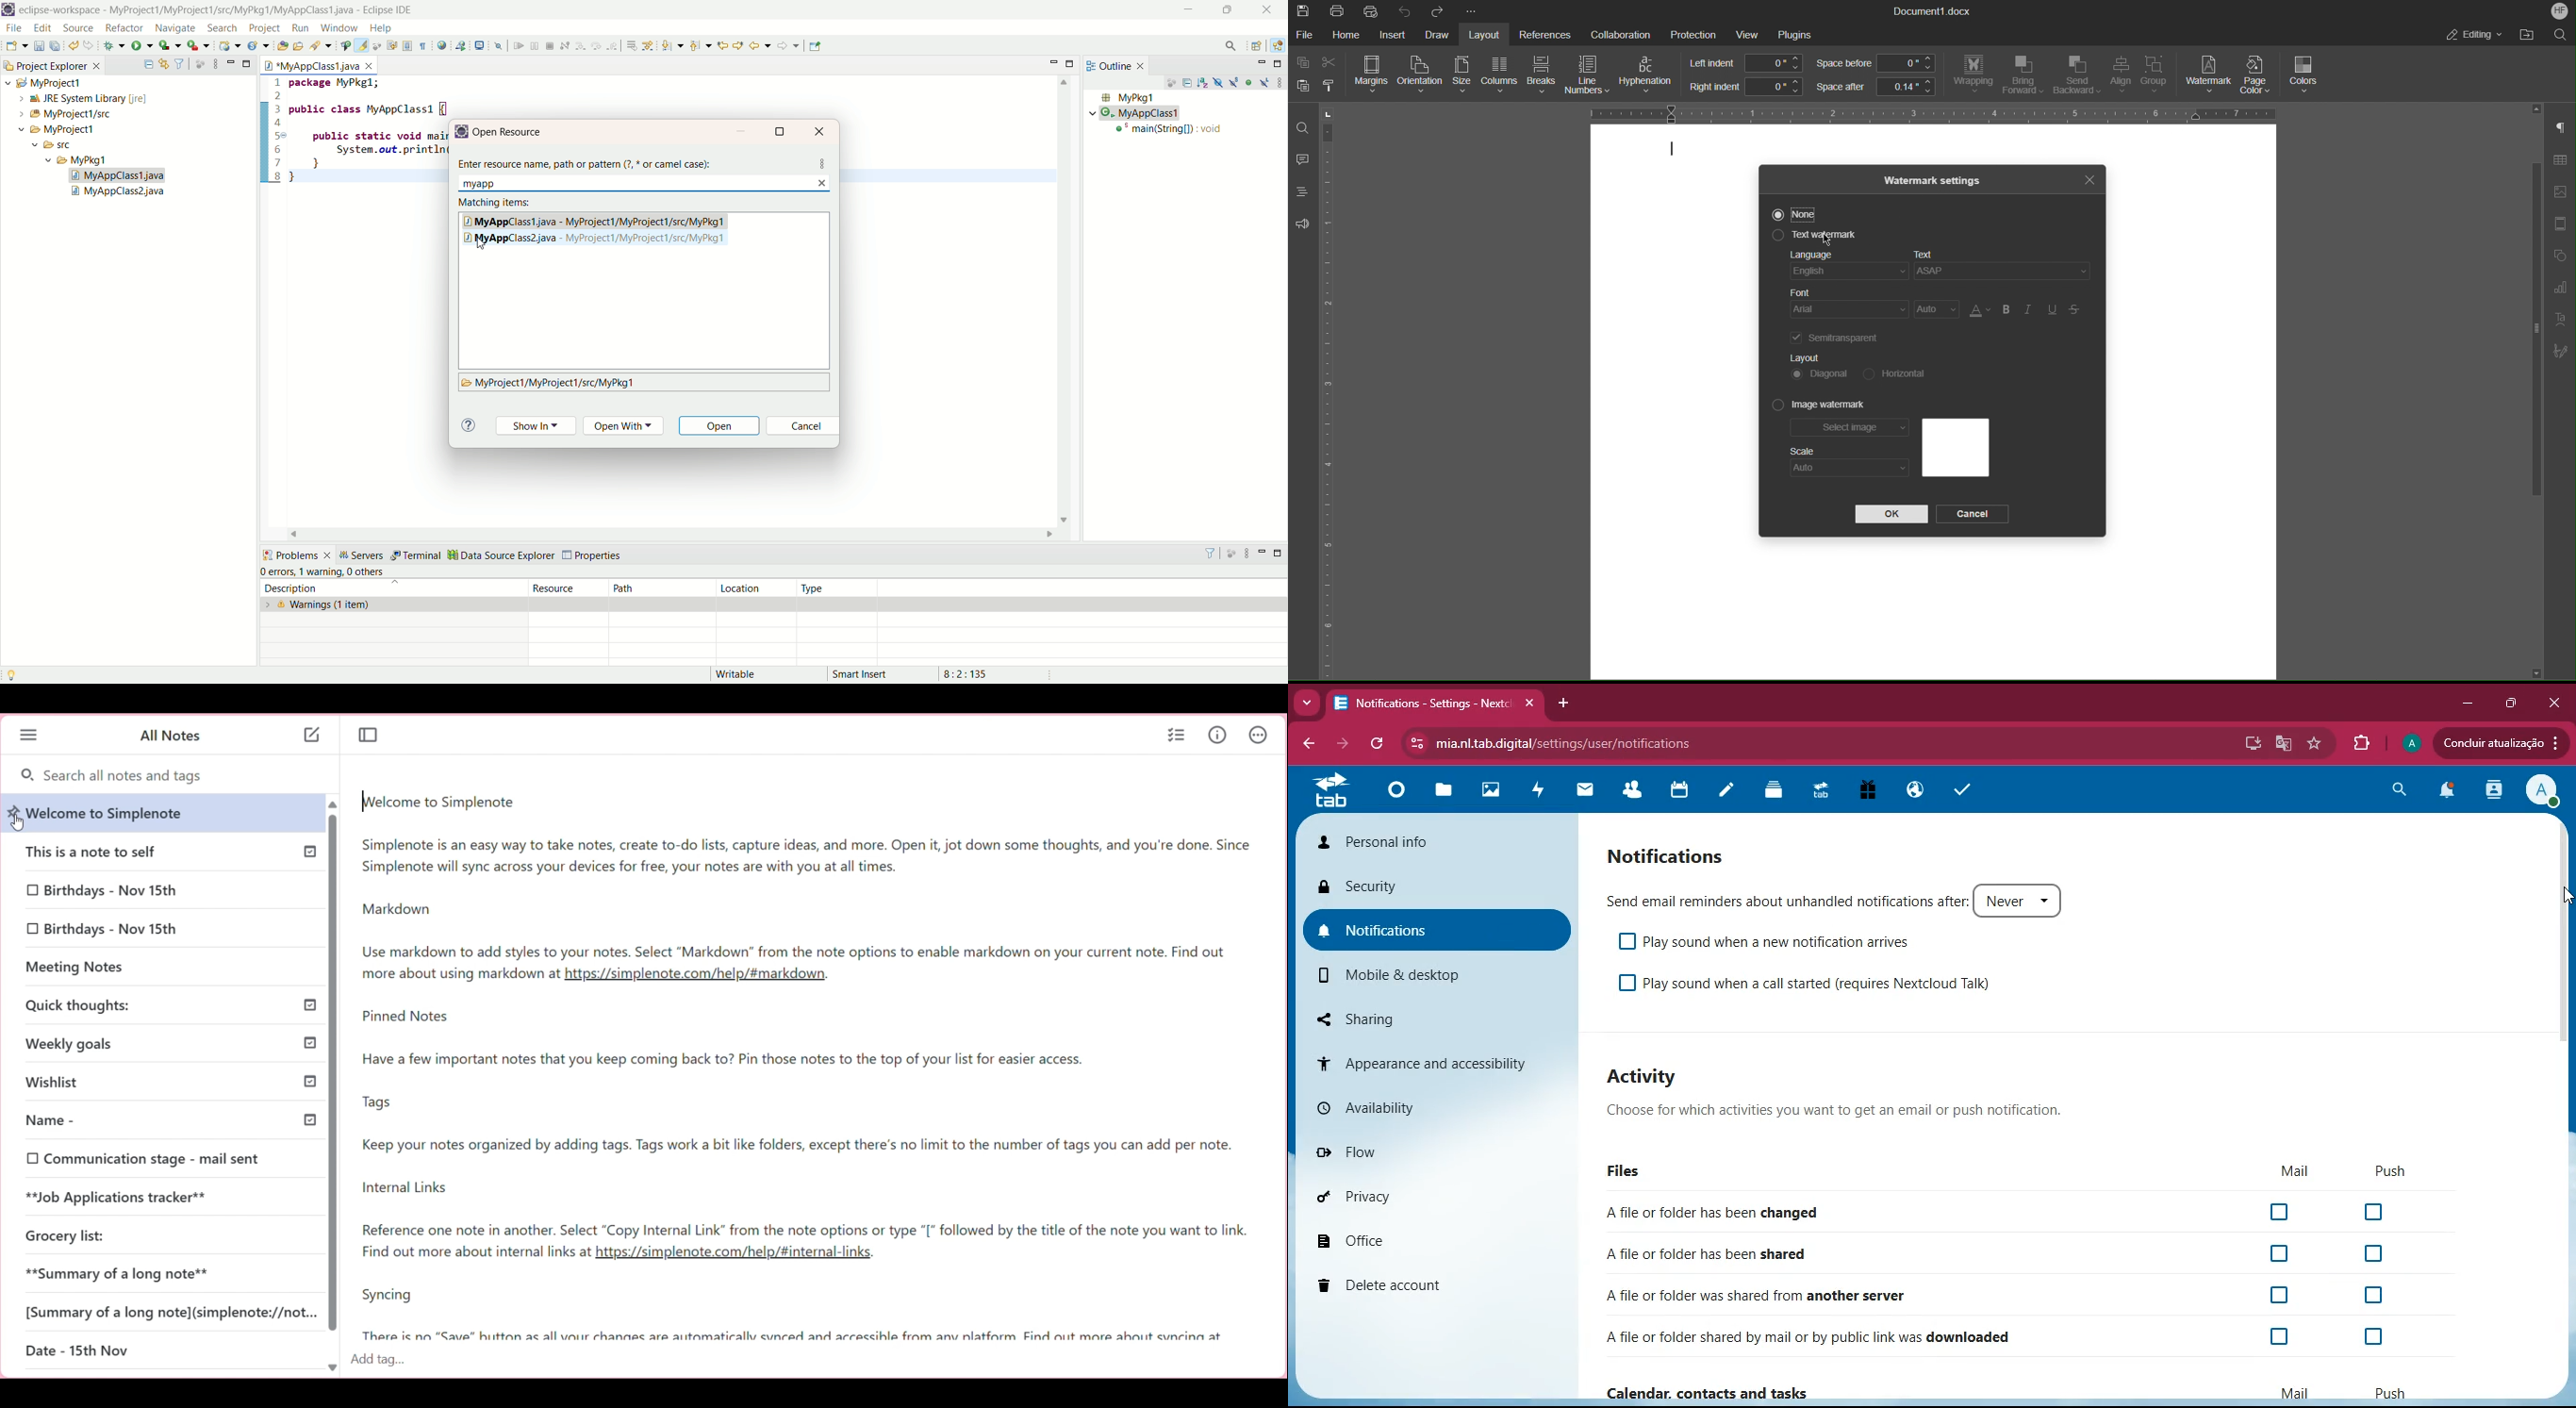  I want to click on File, so click(1305, 34).